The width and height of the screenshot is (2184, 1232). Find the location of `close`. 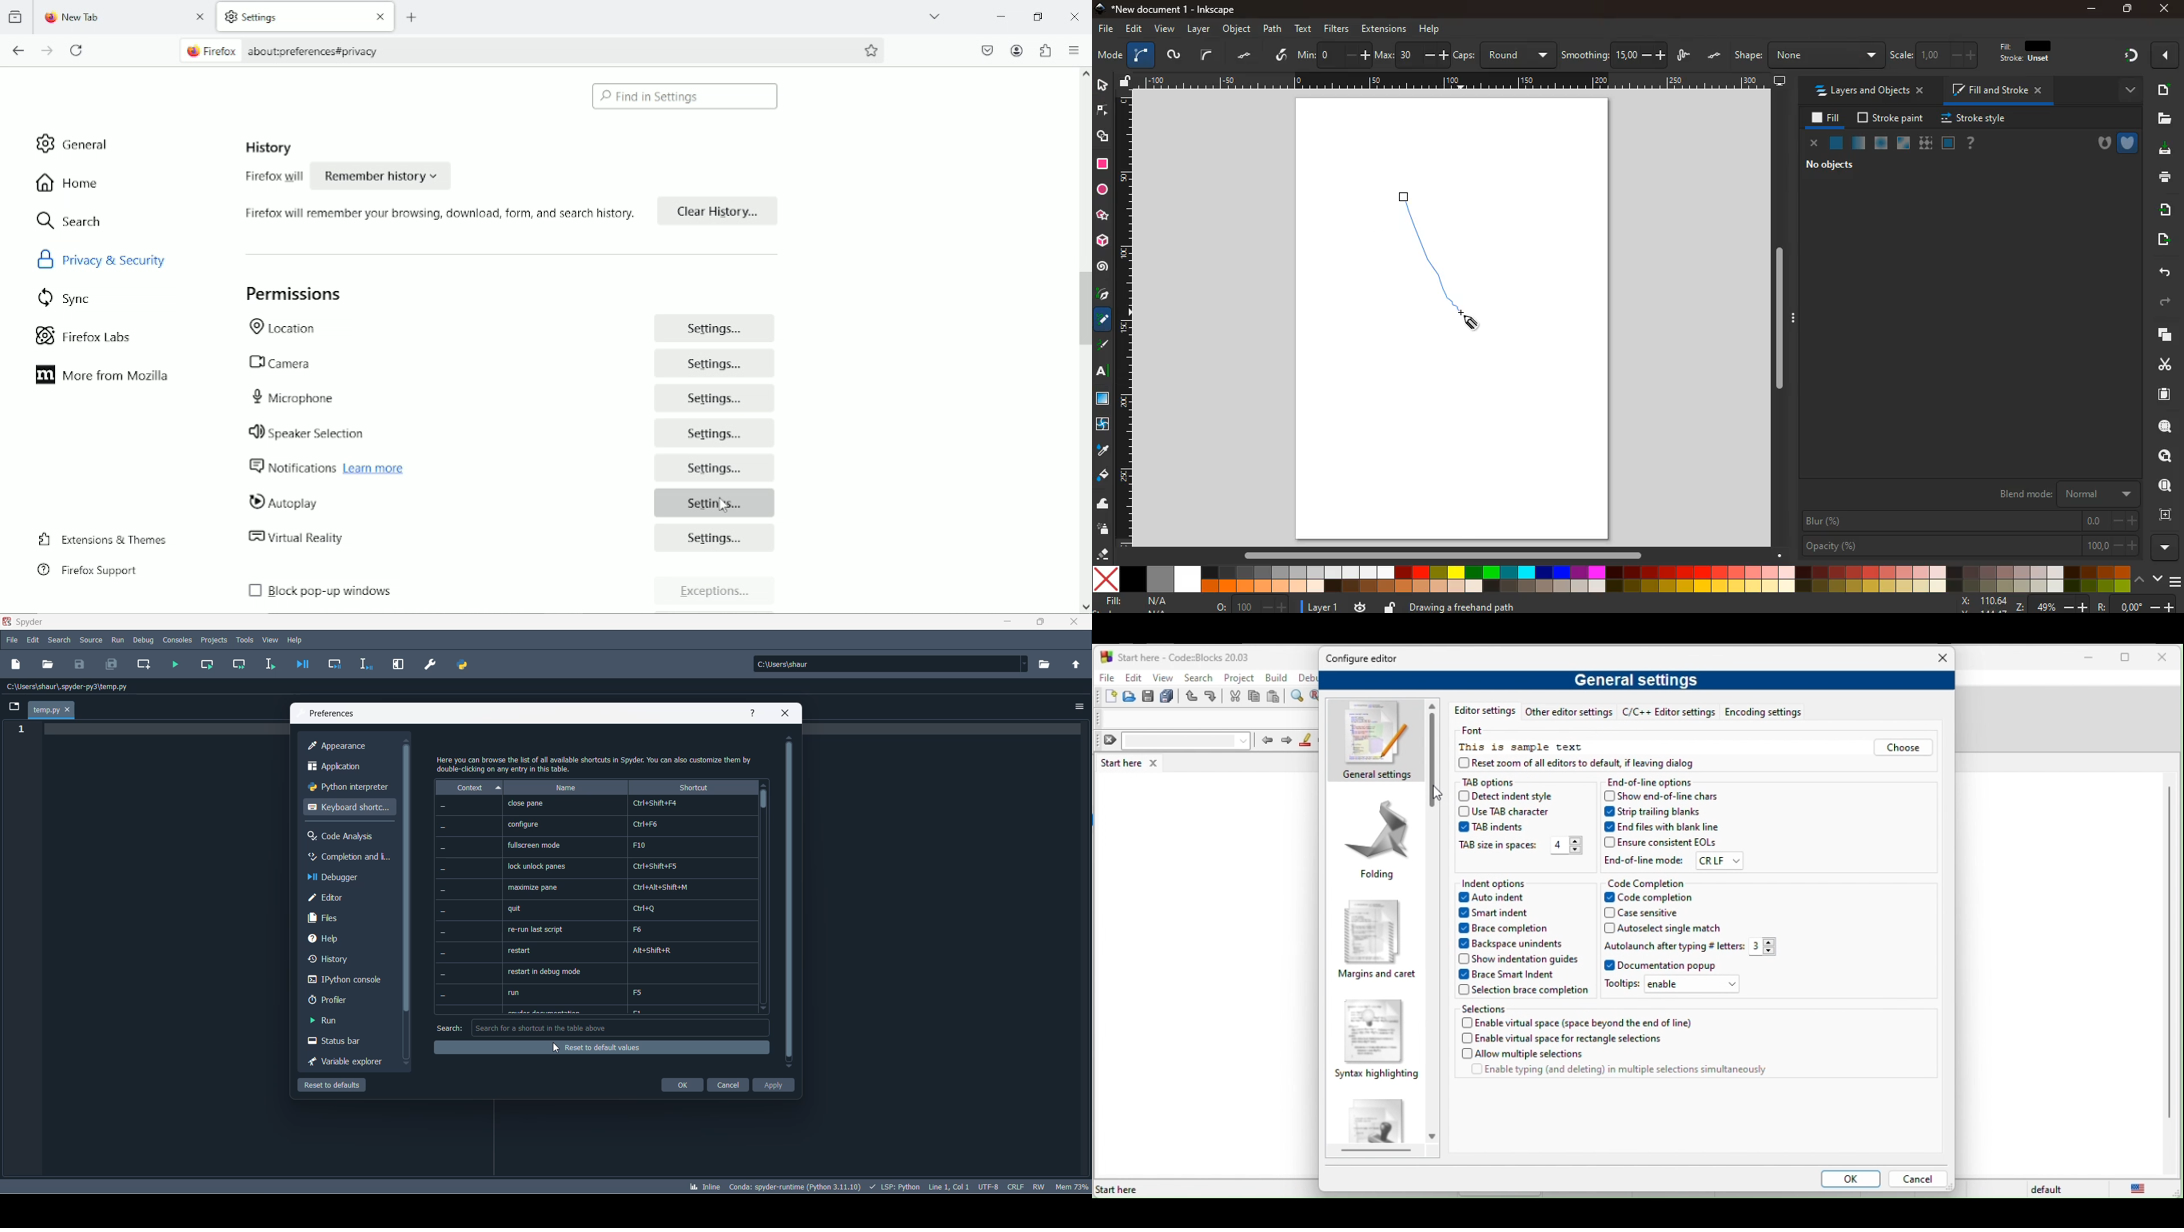

close is located at coordinates (2166, 658).